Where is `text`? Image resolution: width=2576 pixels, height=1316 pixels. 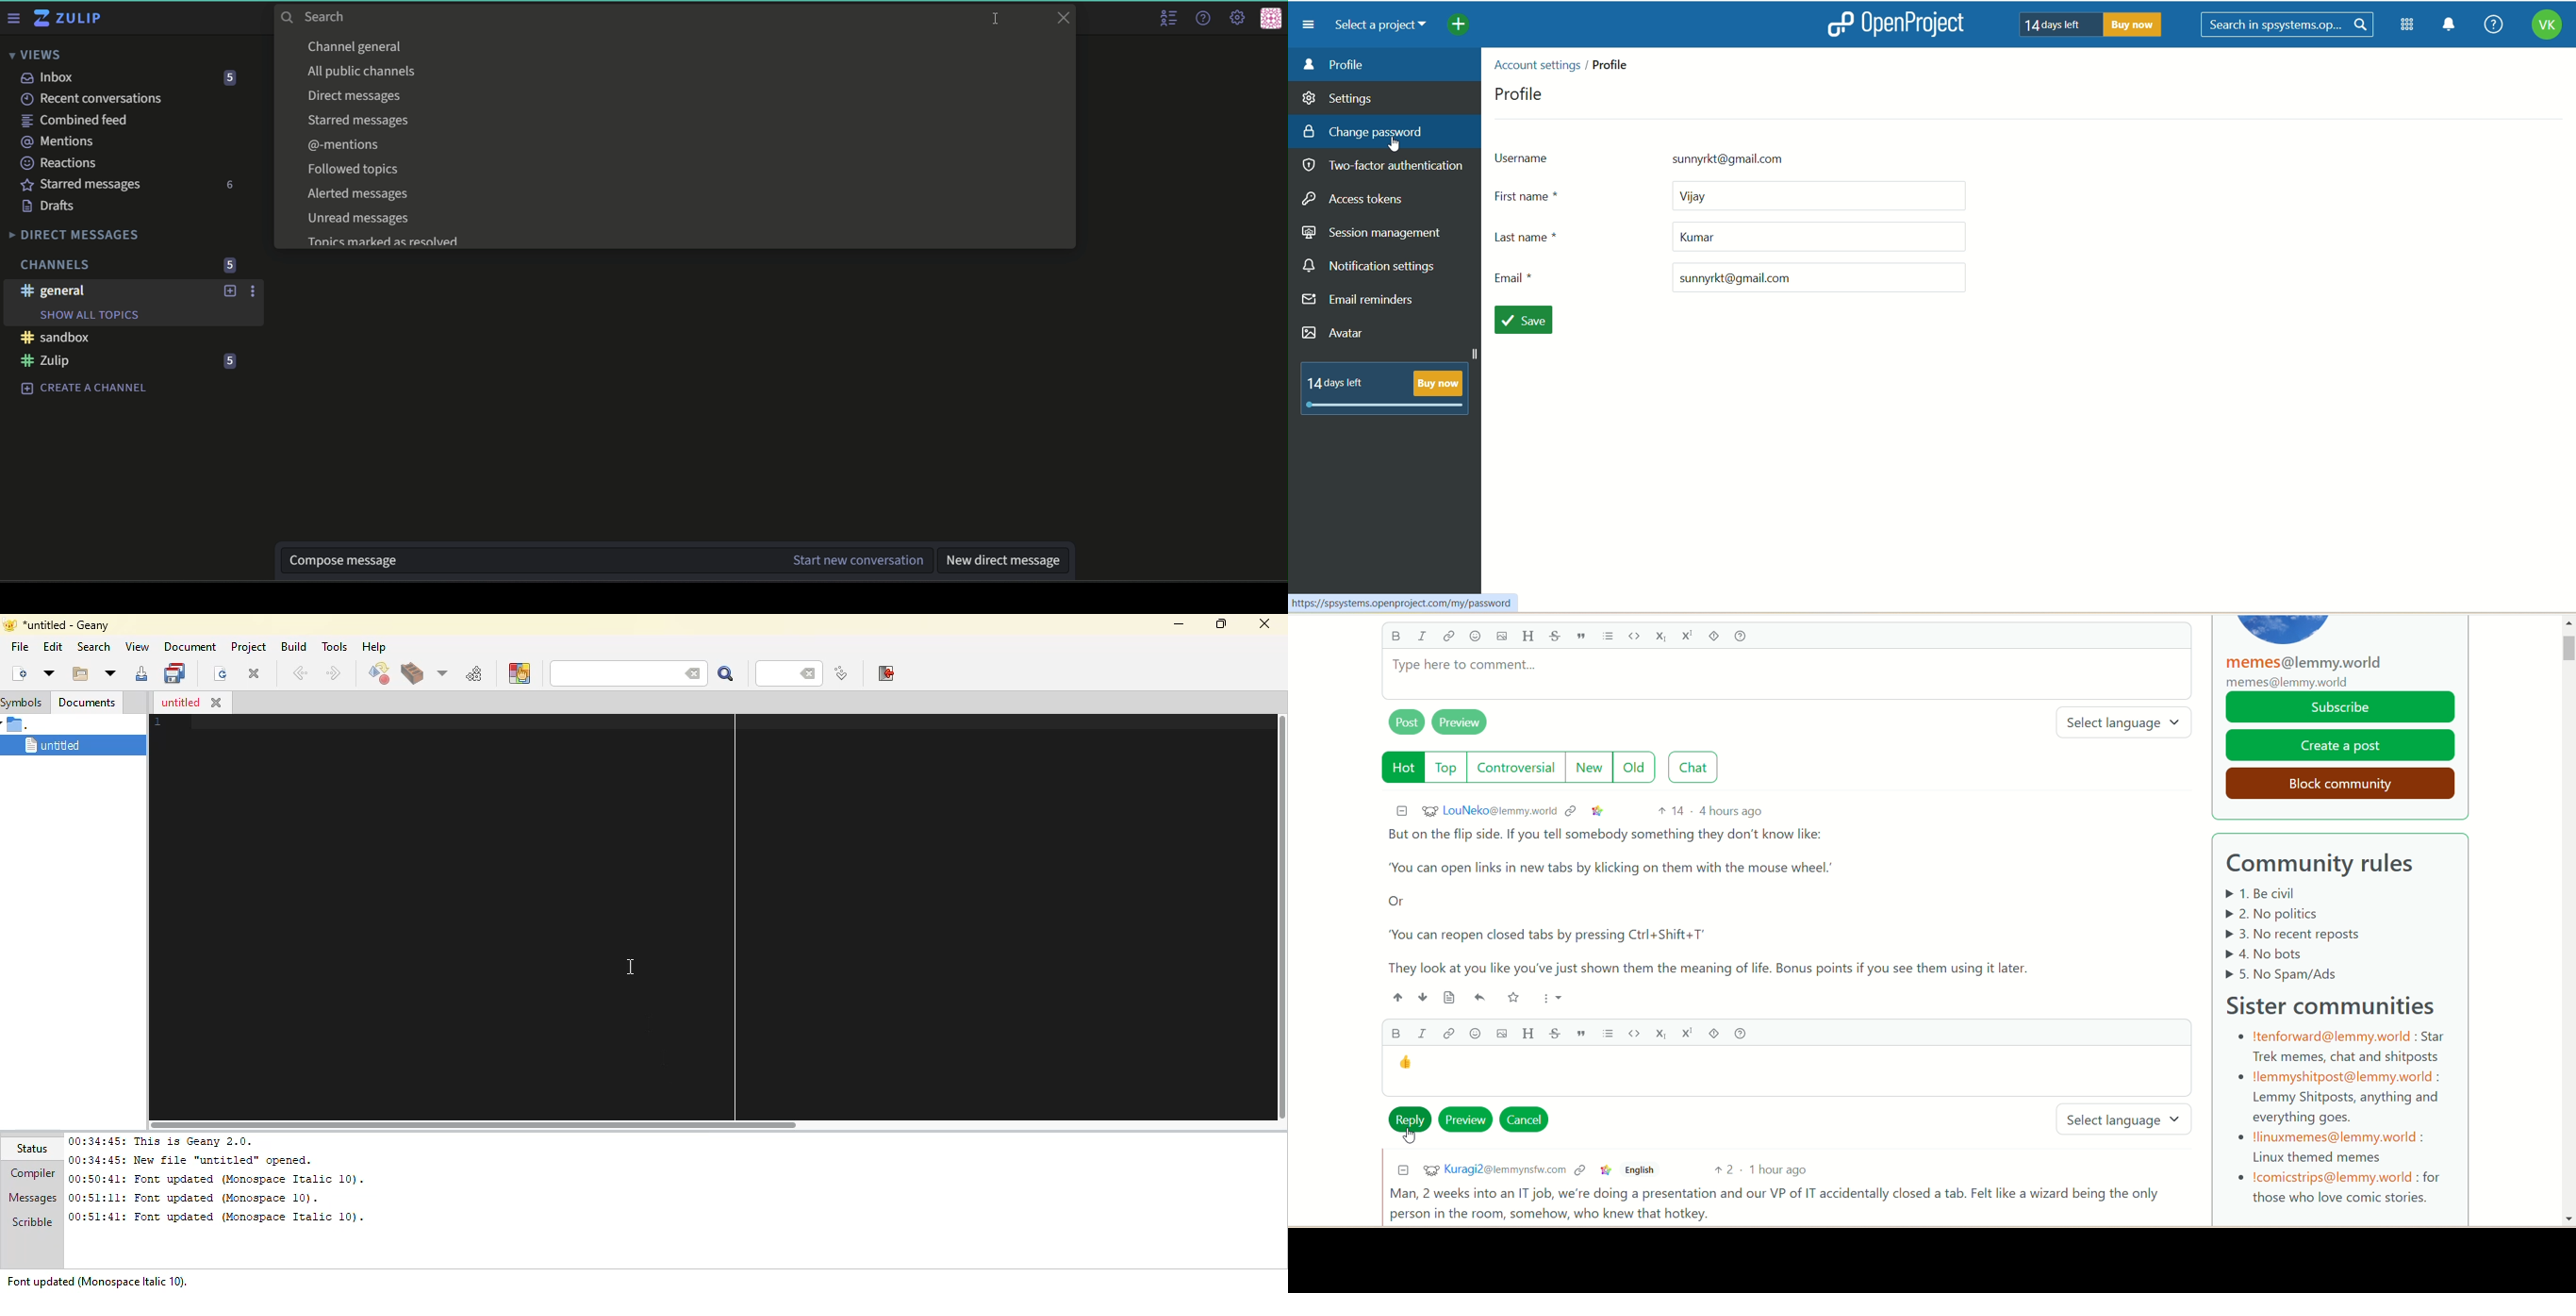
text is located at coordinates (358, 96).